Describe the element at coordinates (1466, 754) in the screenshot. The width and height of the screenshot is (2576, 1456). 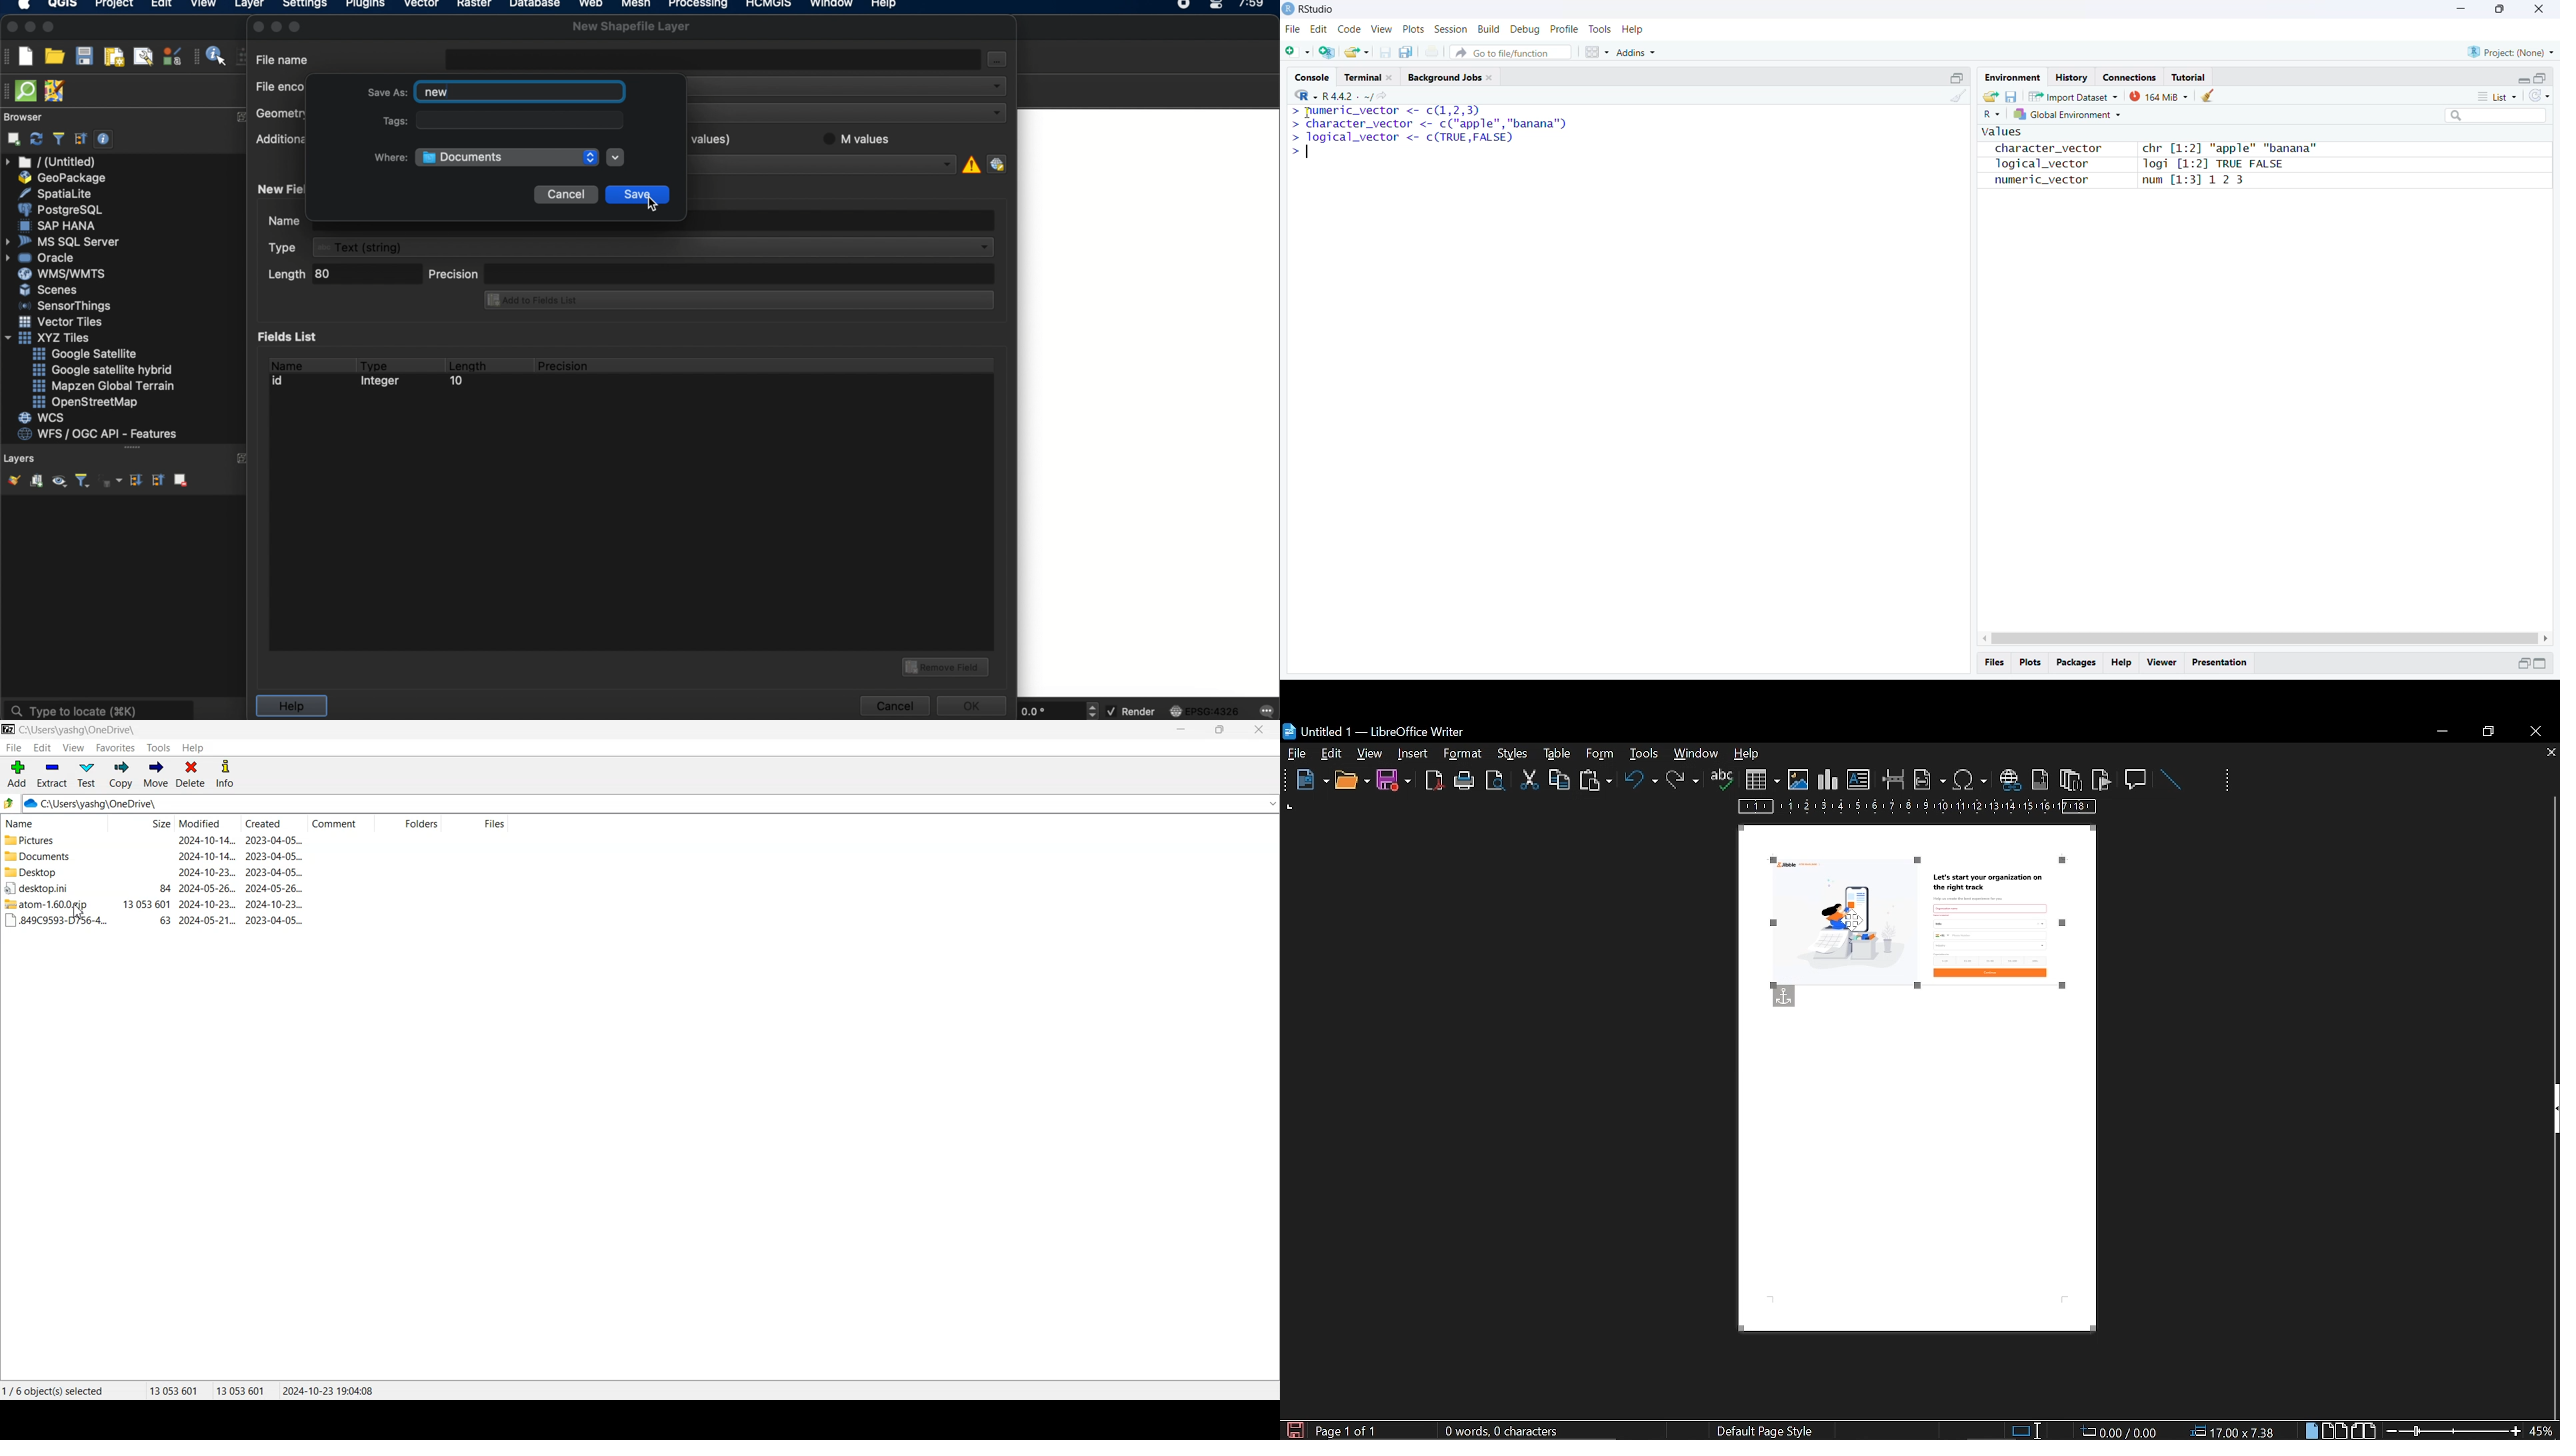
I see `tools` at that location.